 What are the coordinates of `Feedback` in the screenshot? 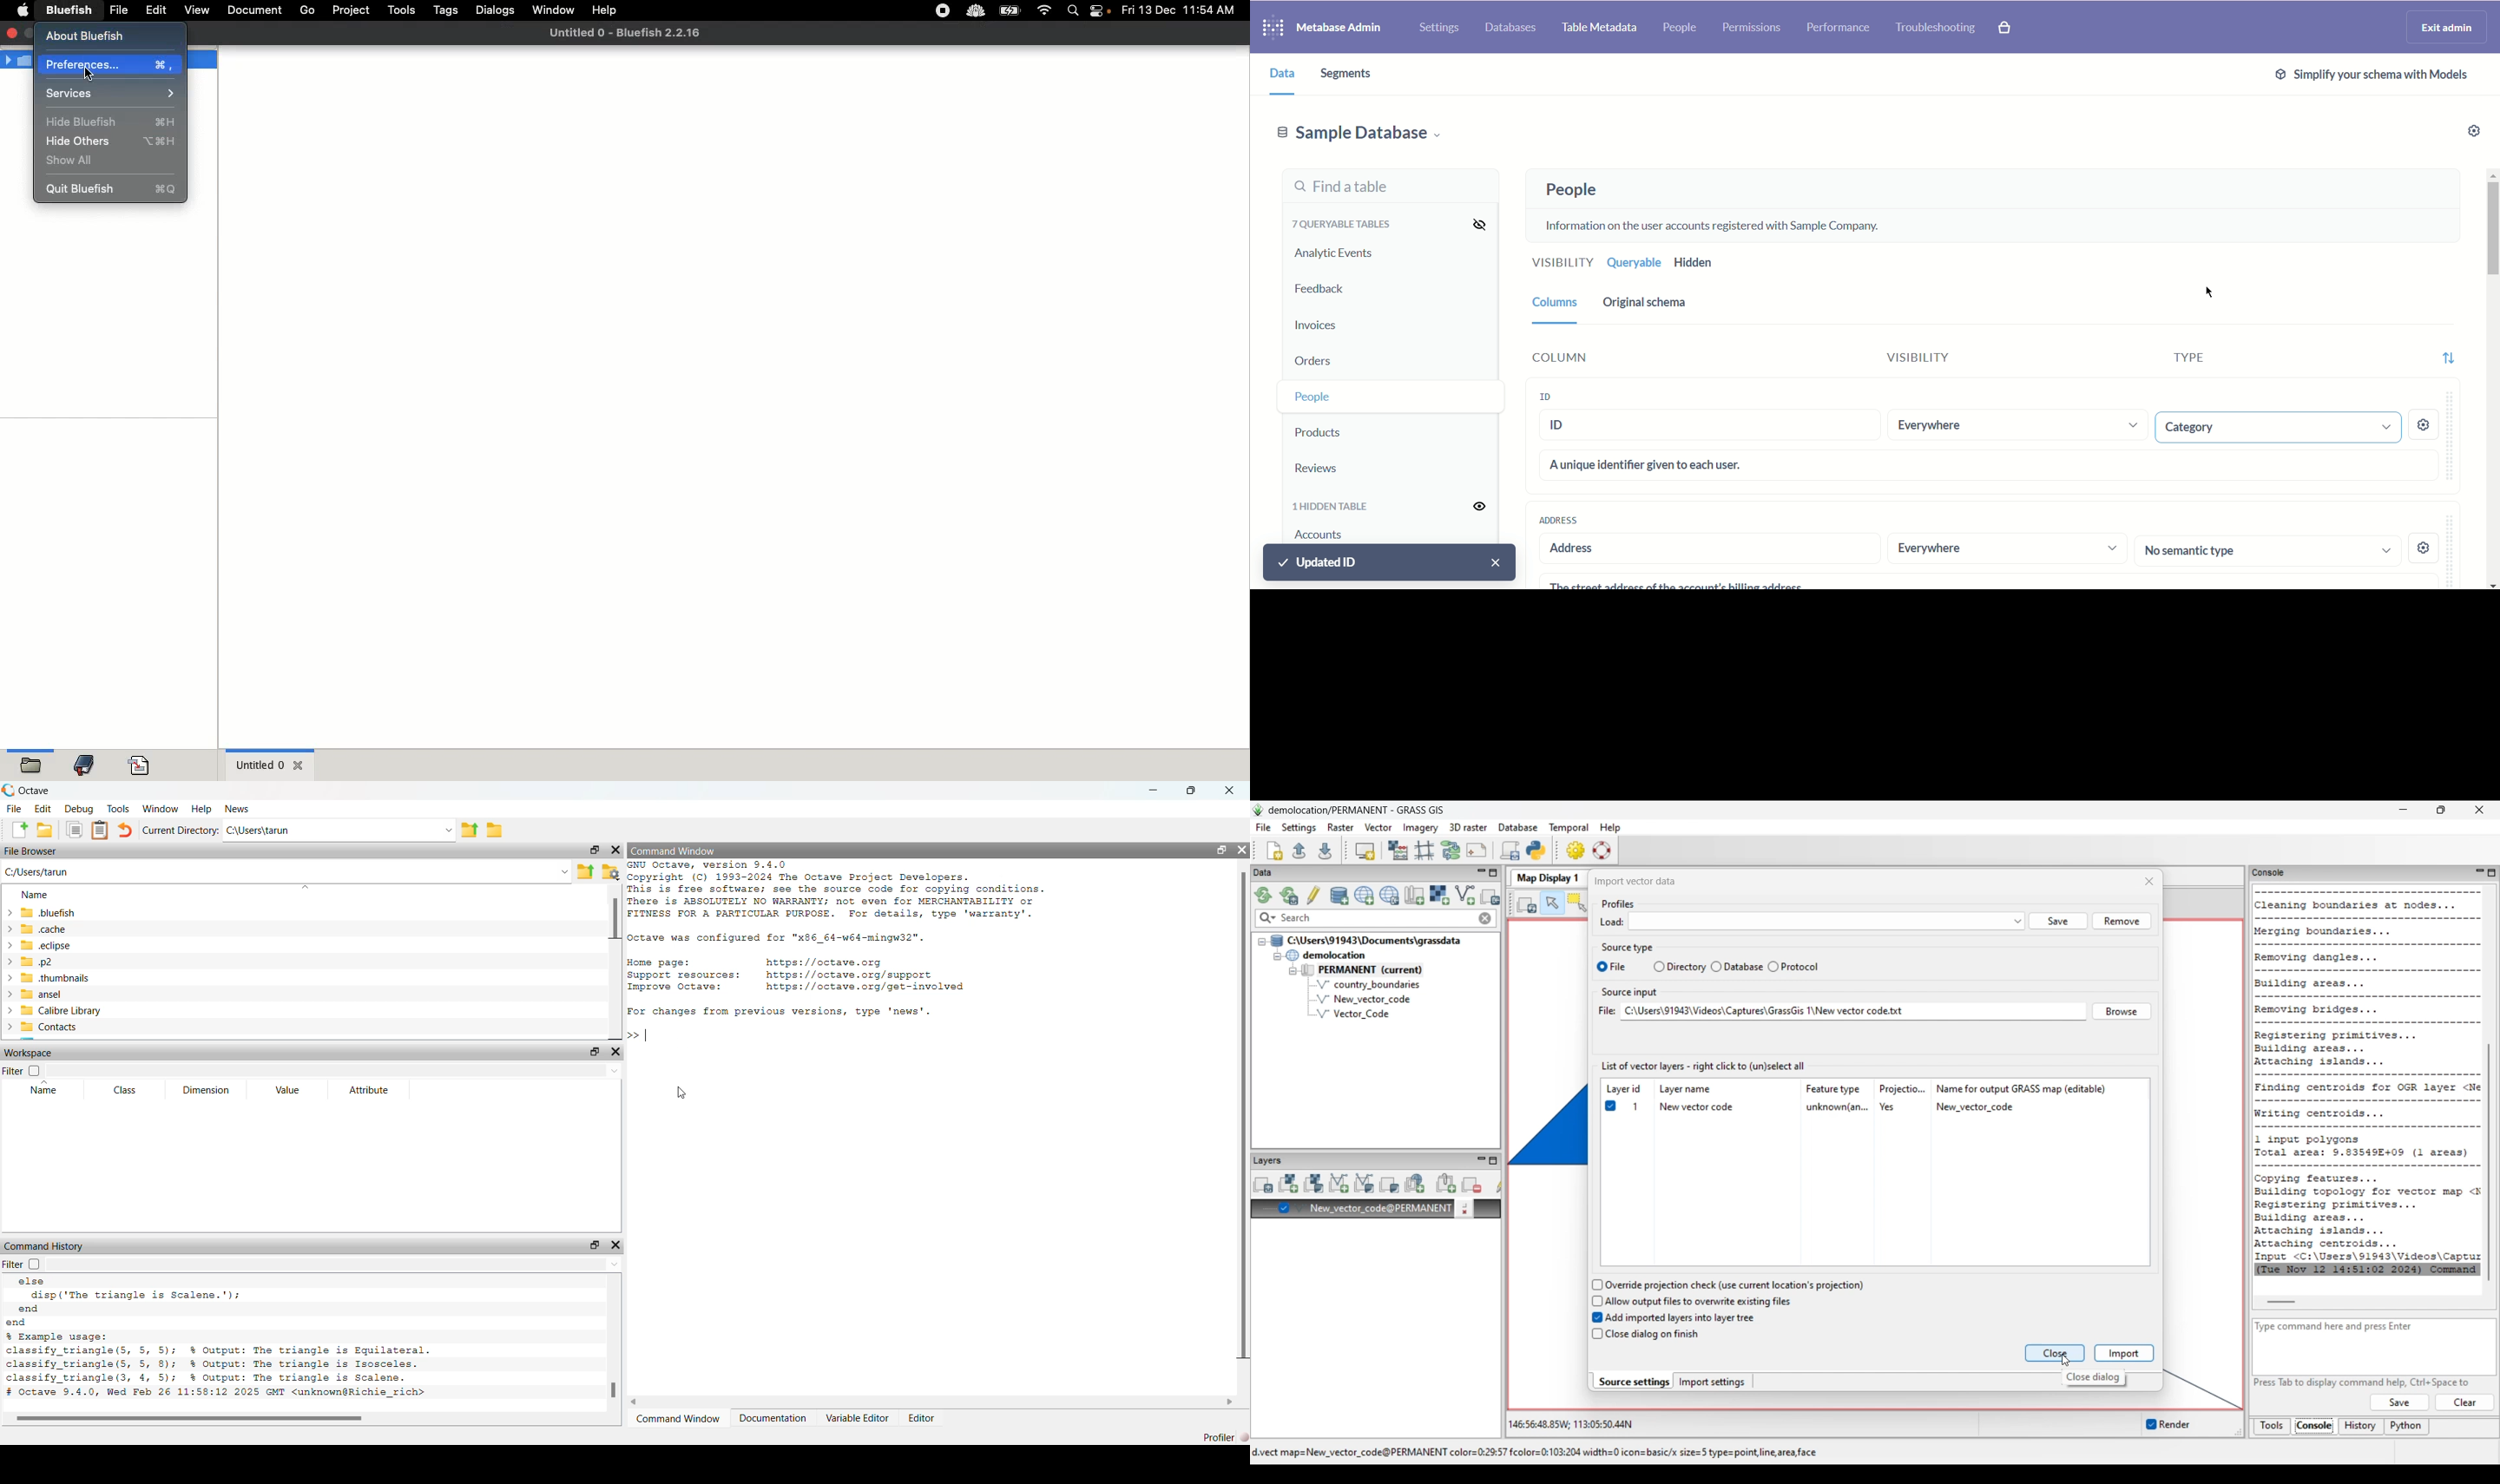 It's located at (1322, 290).